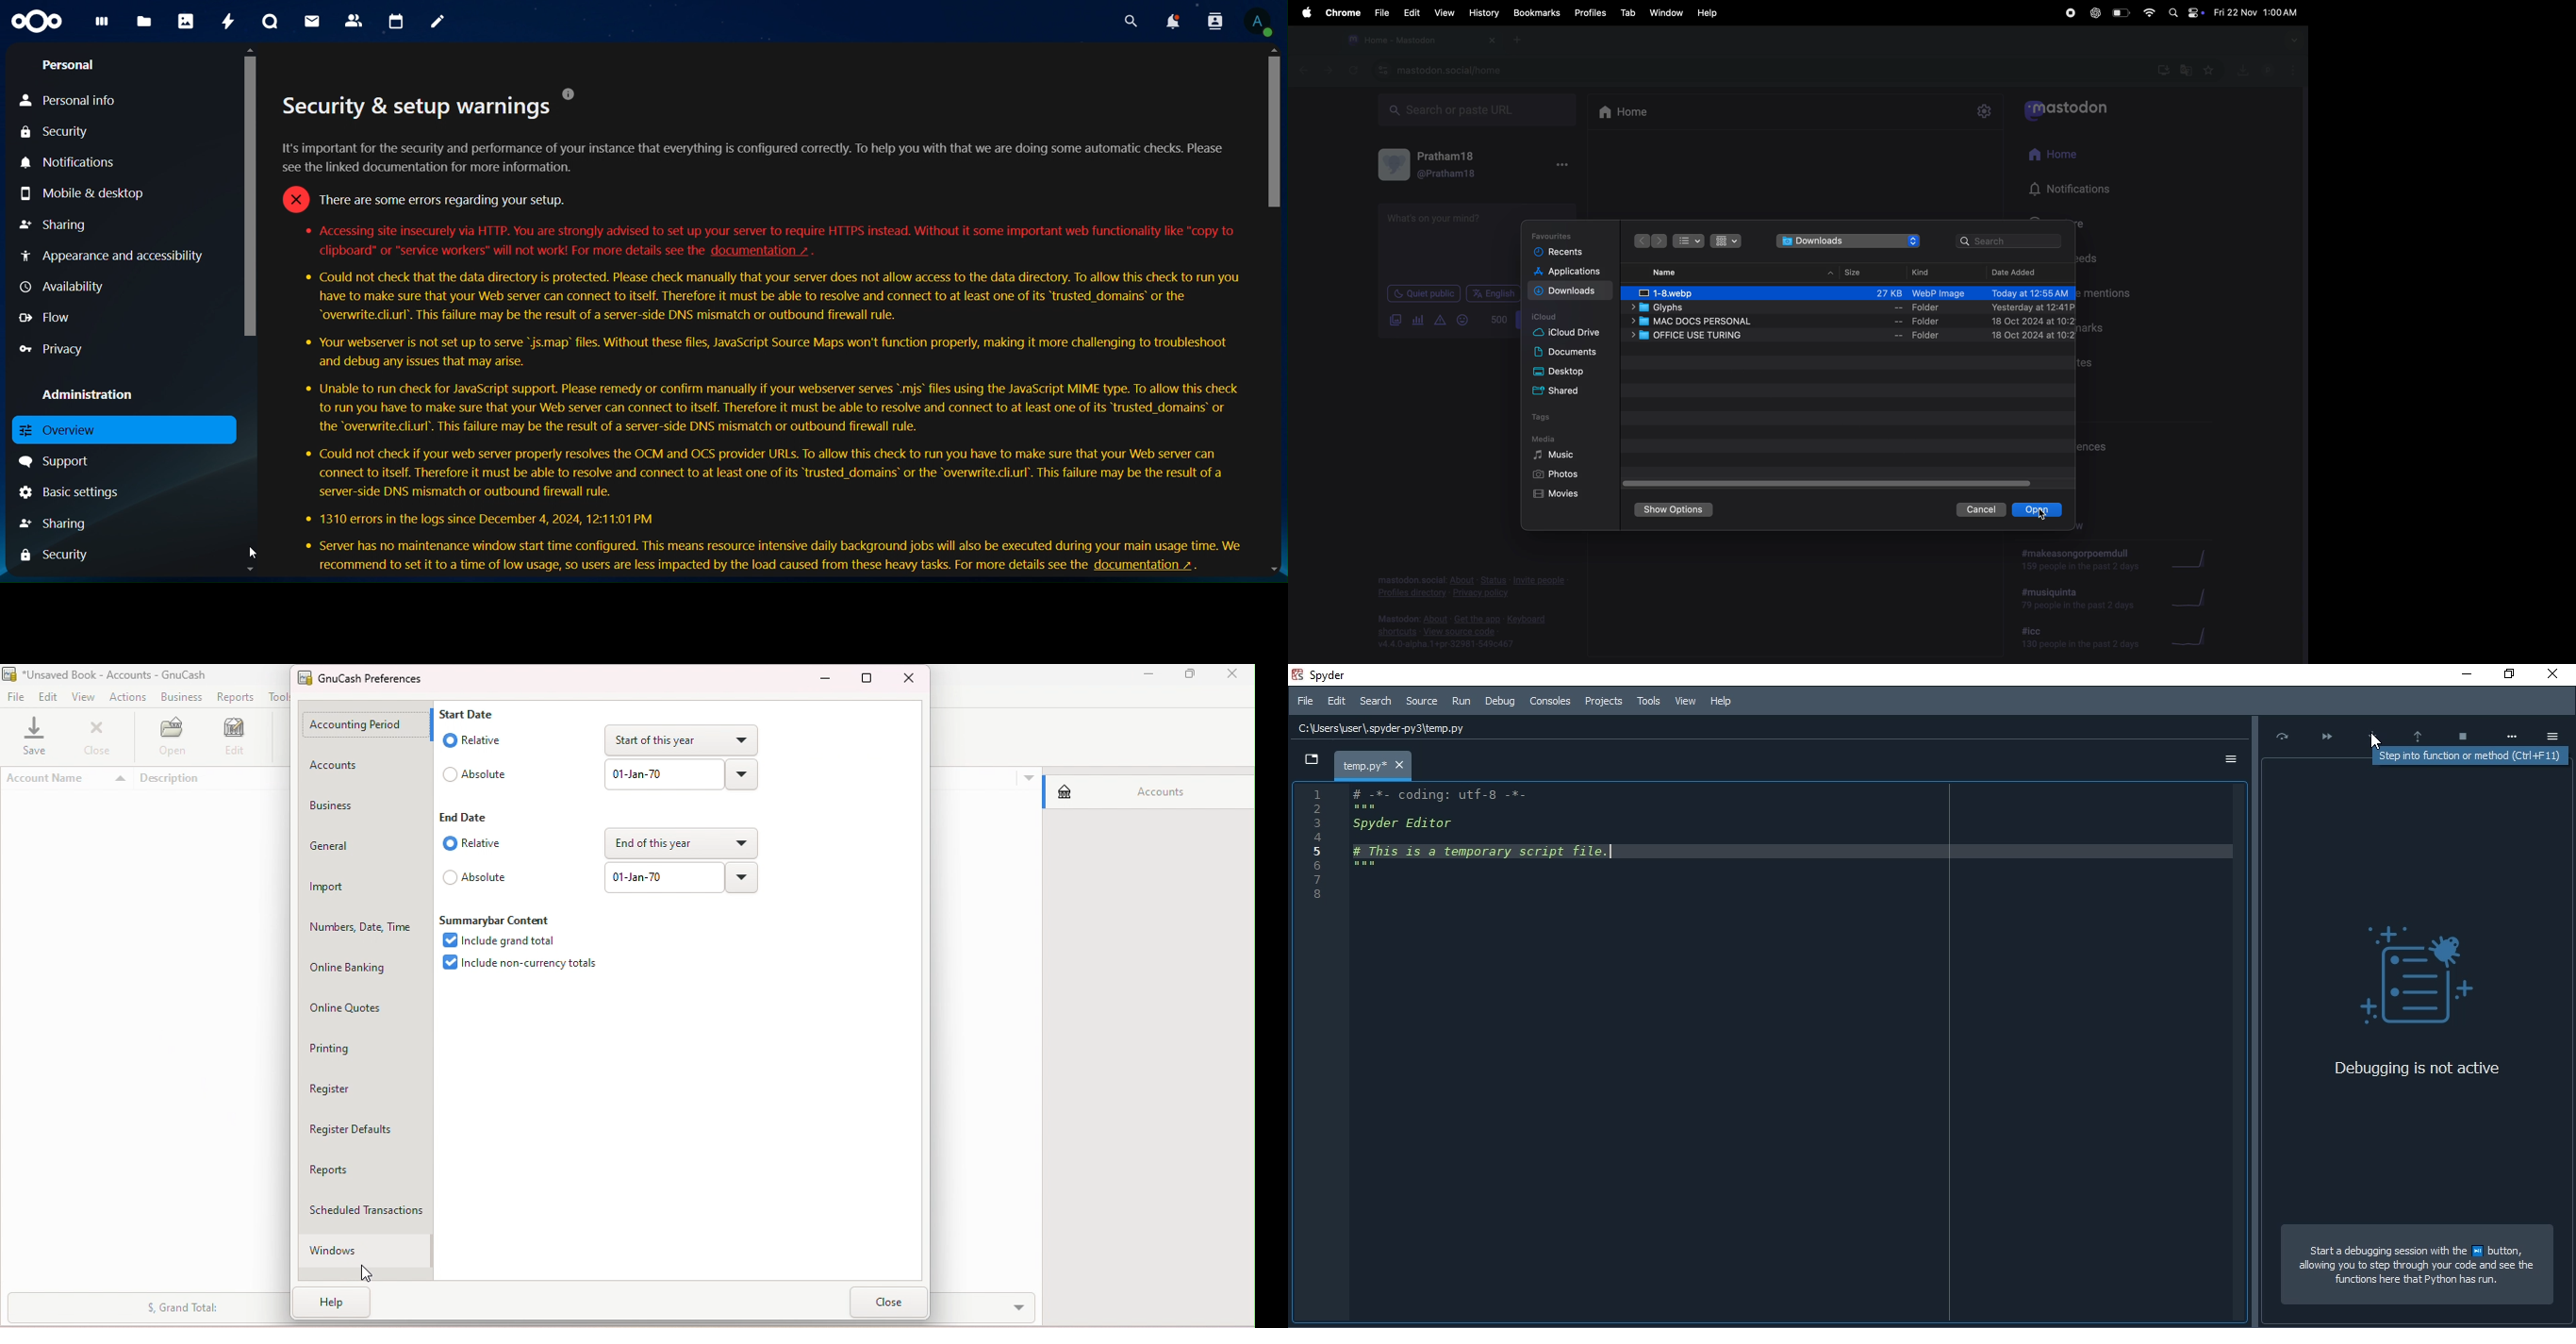 The width and height of the screenshot is (2576, 1344). I want to click on mastodon, so click(1397, 620).